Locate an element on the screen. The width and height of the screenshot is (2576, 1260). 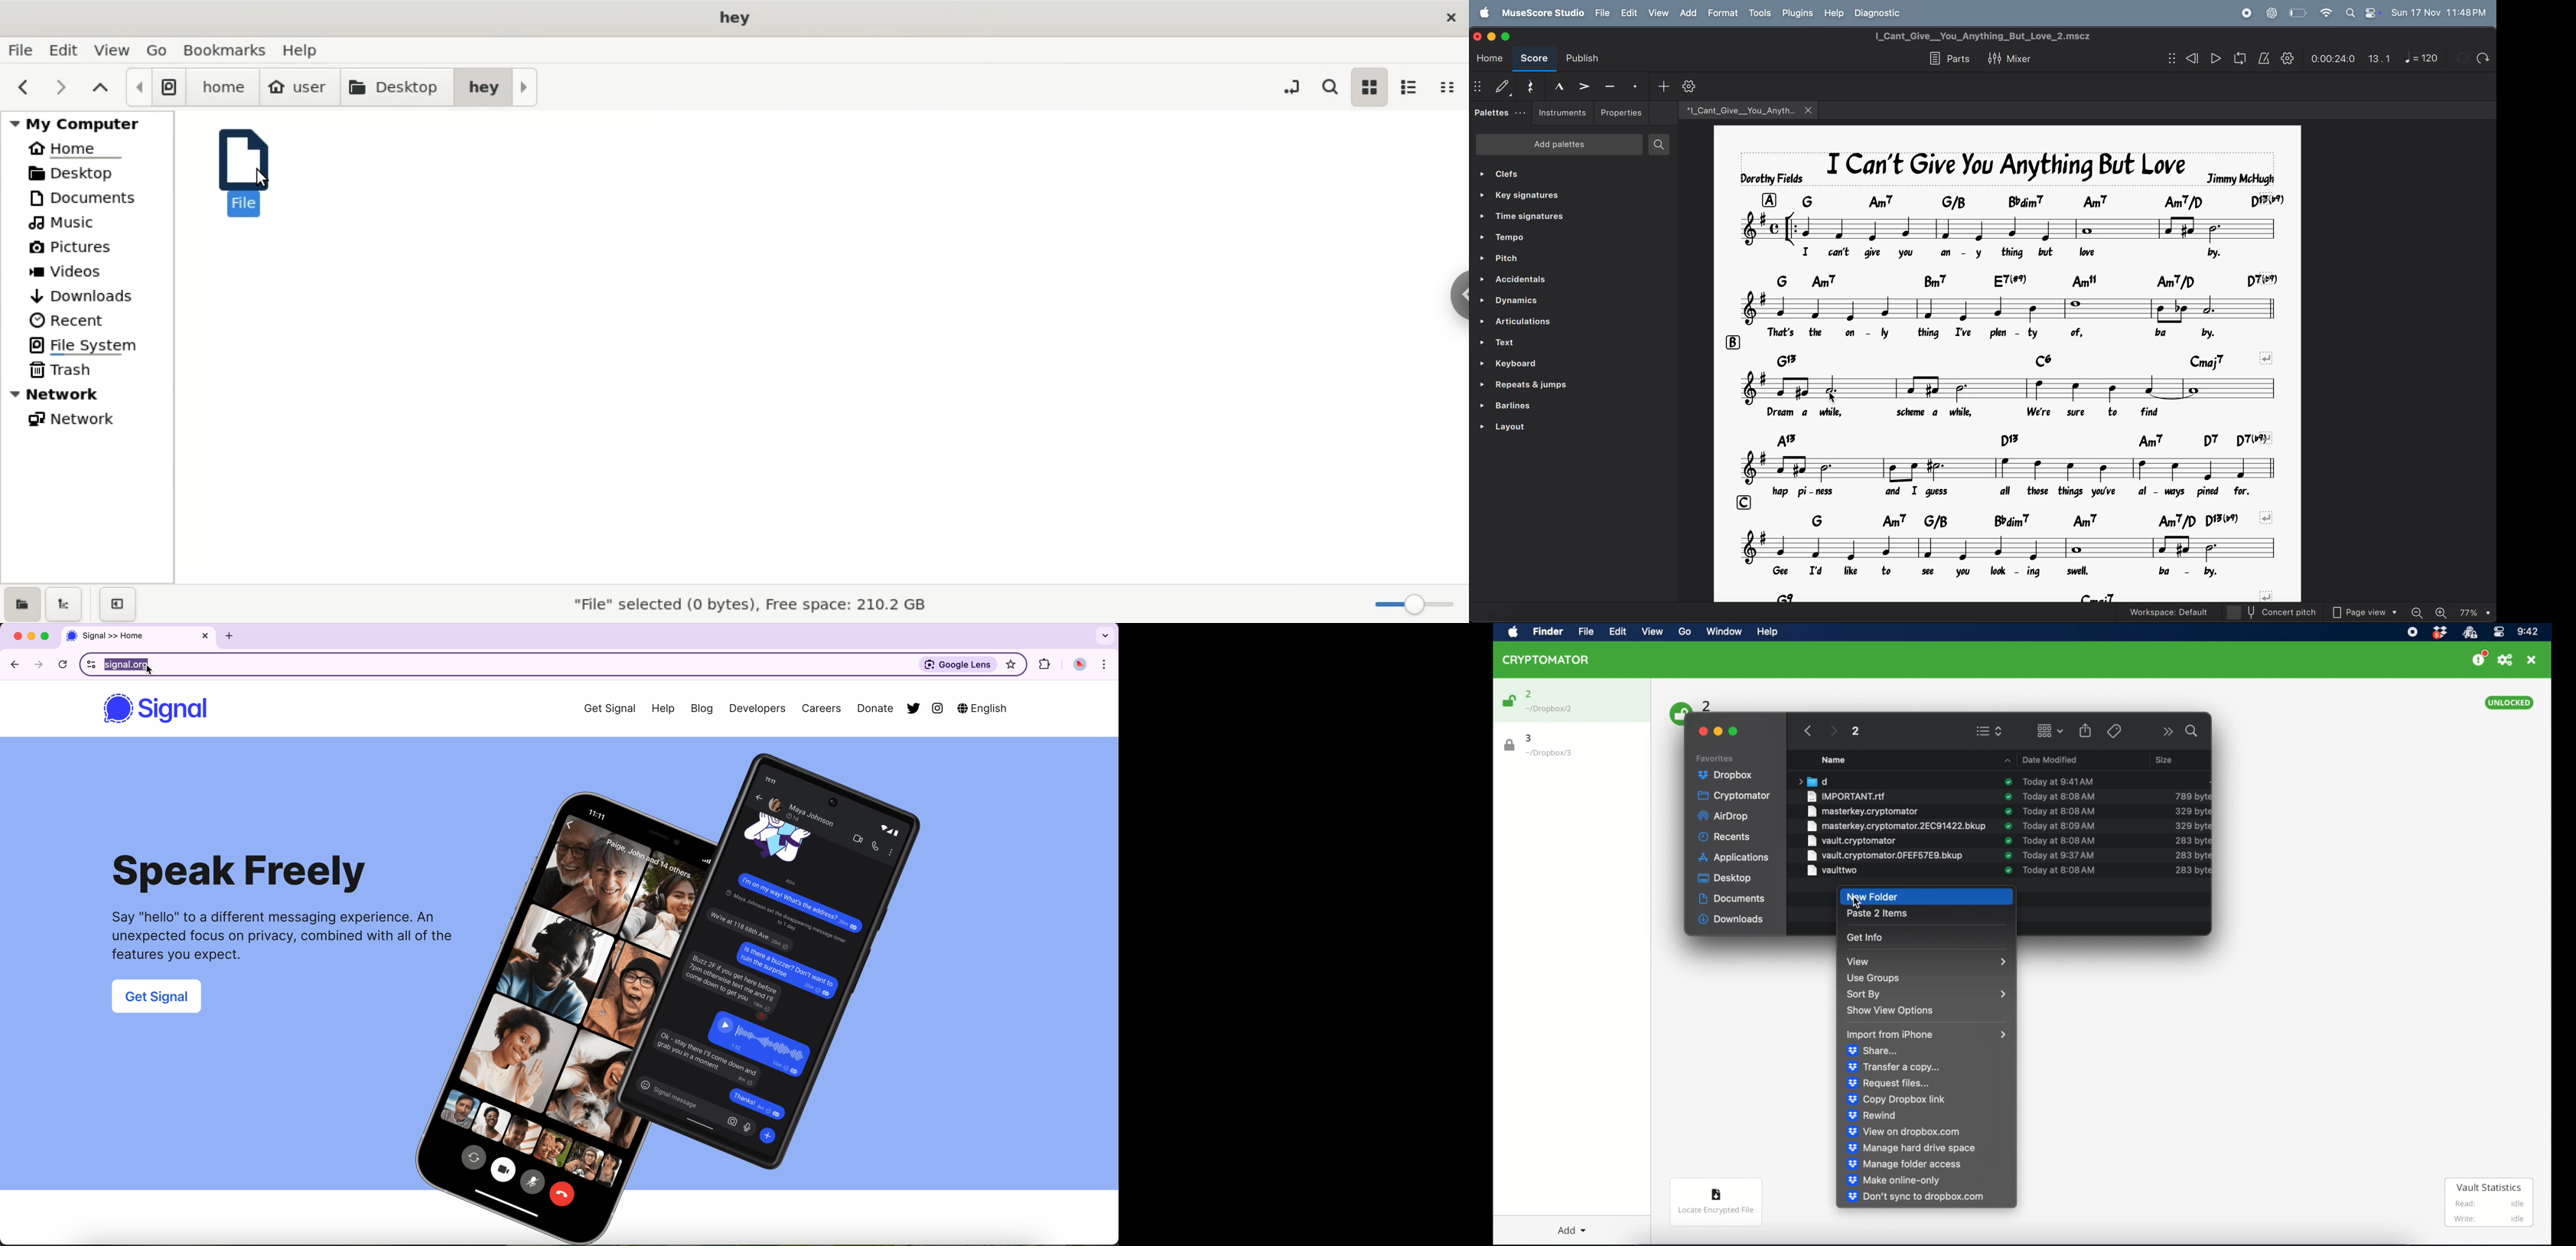
go is located at coordinates (158, 48).